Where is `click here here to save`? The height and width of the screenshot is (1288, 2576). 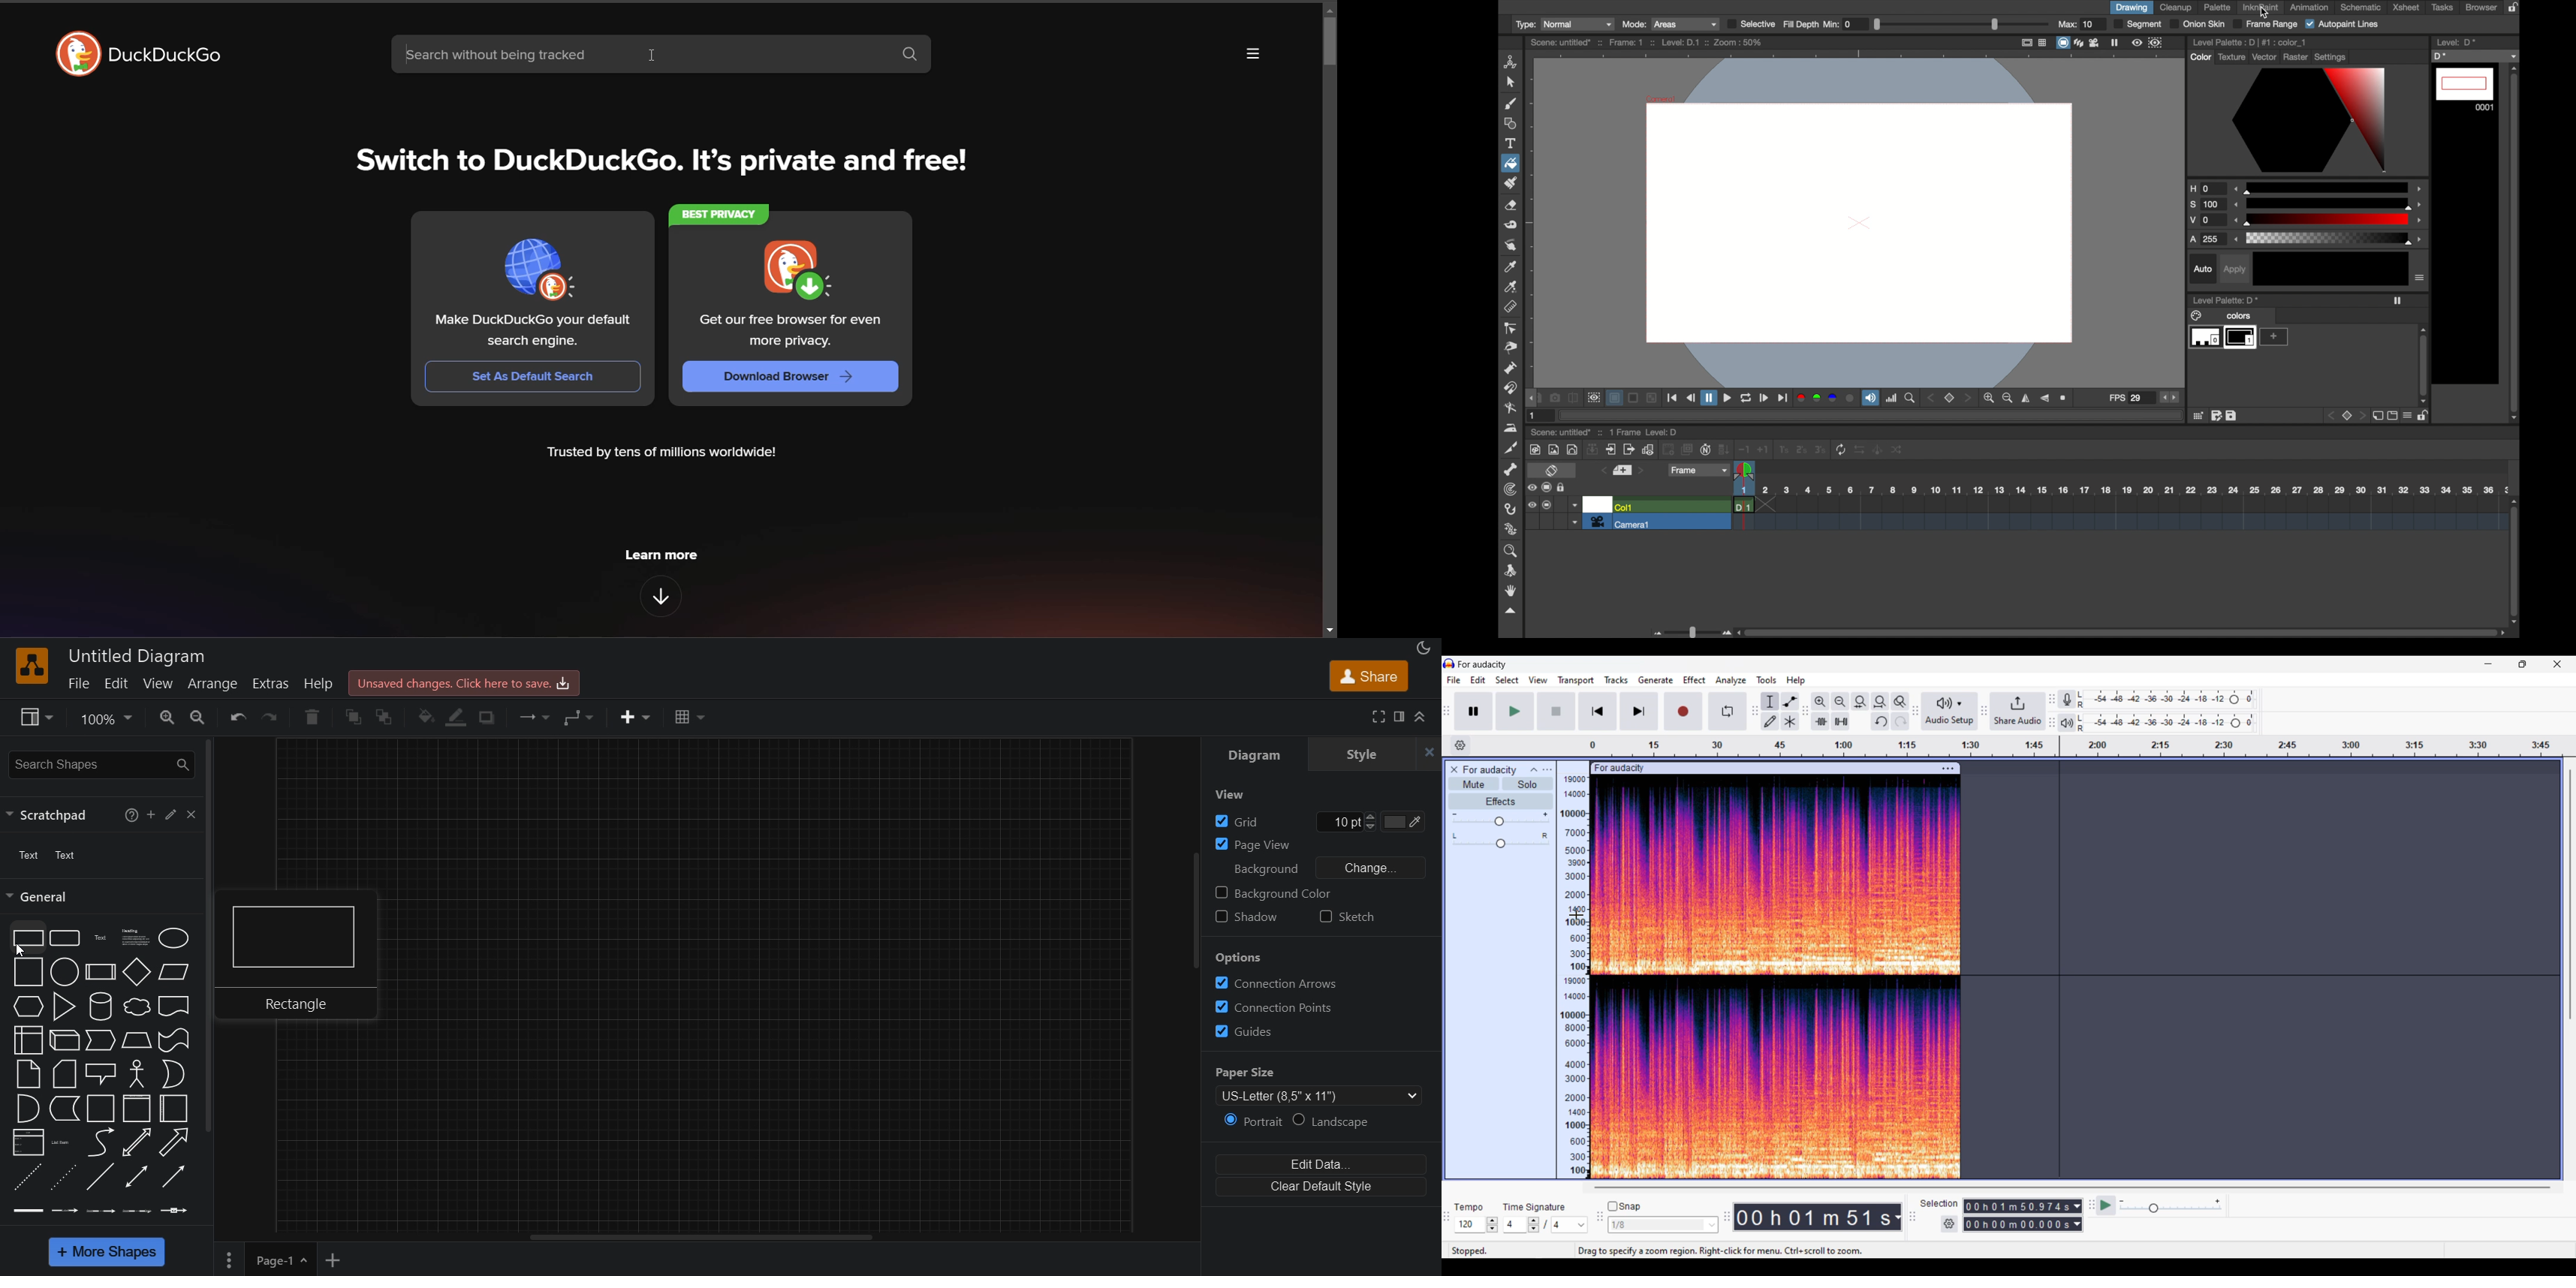
click here here to save is located at coordinates (465, 683).